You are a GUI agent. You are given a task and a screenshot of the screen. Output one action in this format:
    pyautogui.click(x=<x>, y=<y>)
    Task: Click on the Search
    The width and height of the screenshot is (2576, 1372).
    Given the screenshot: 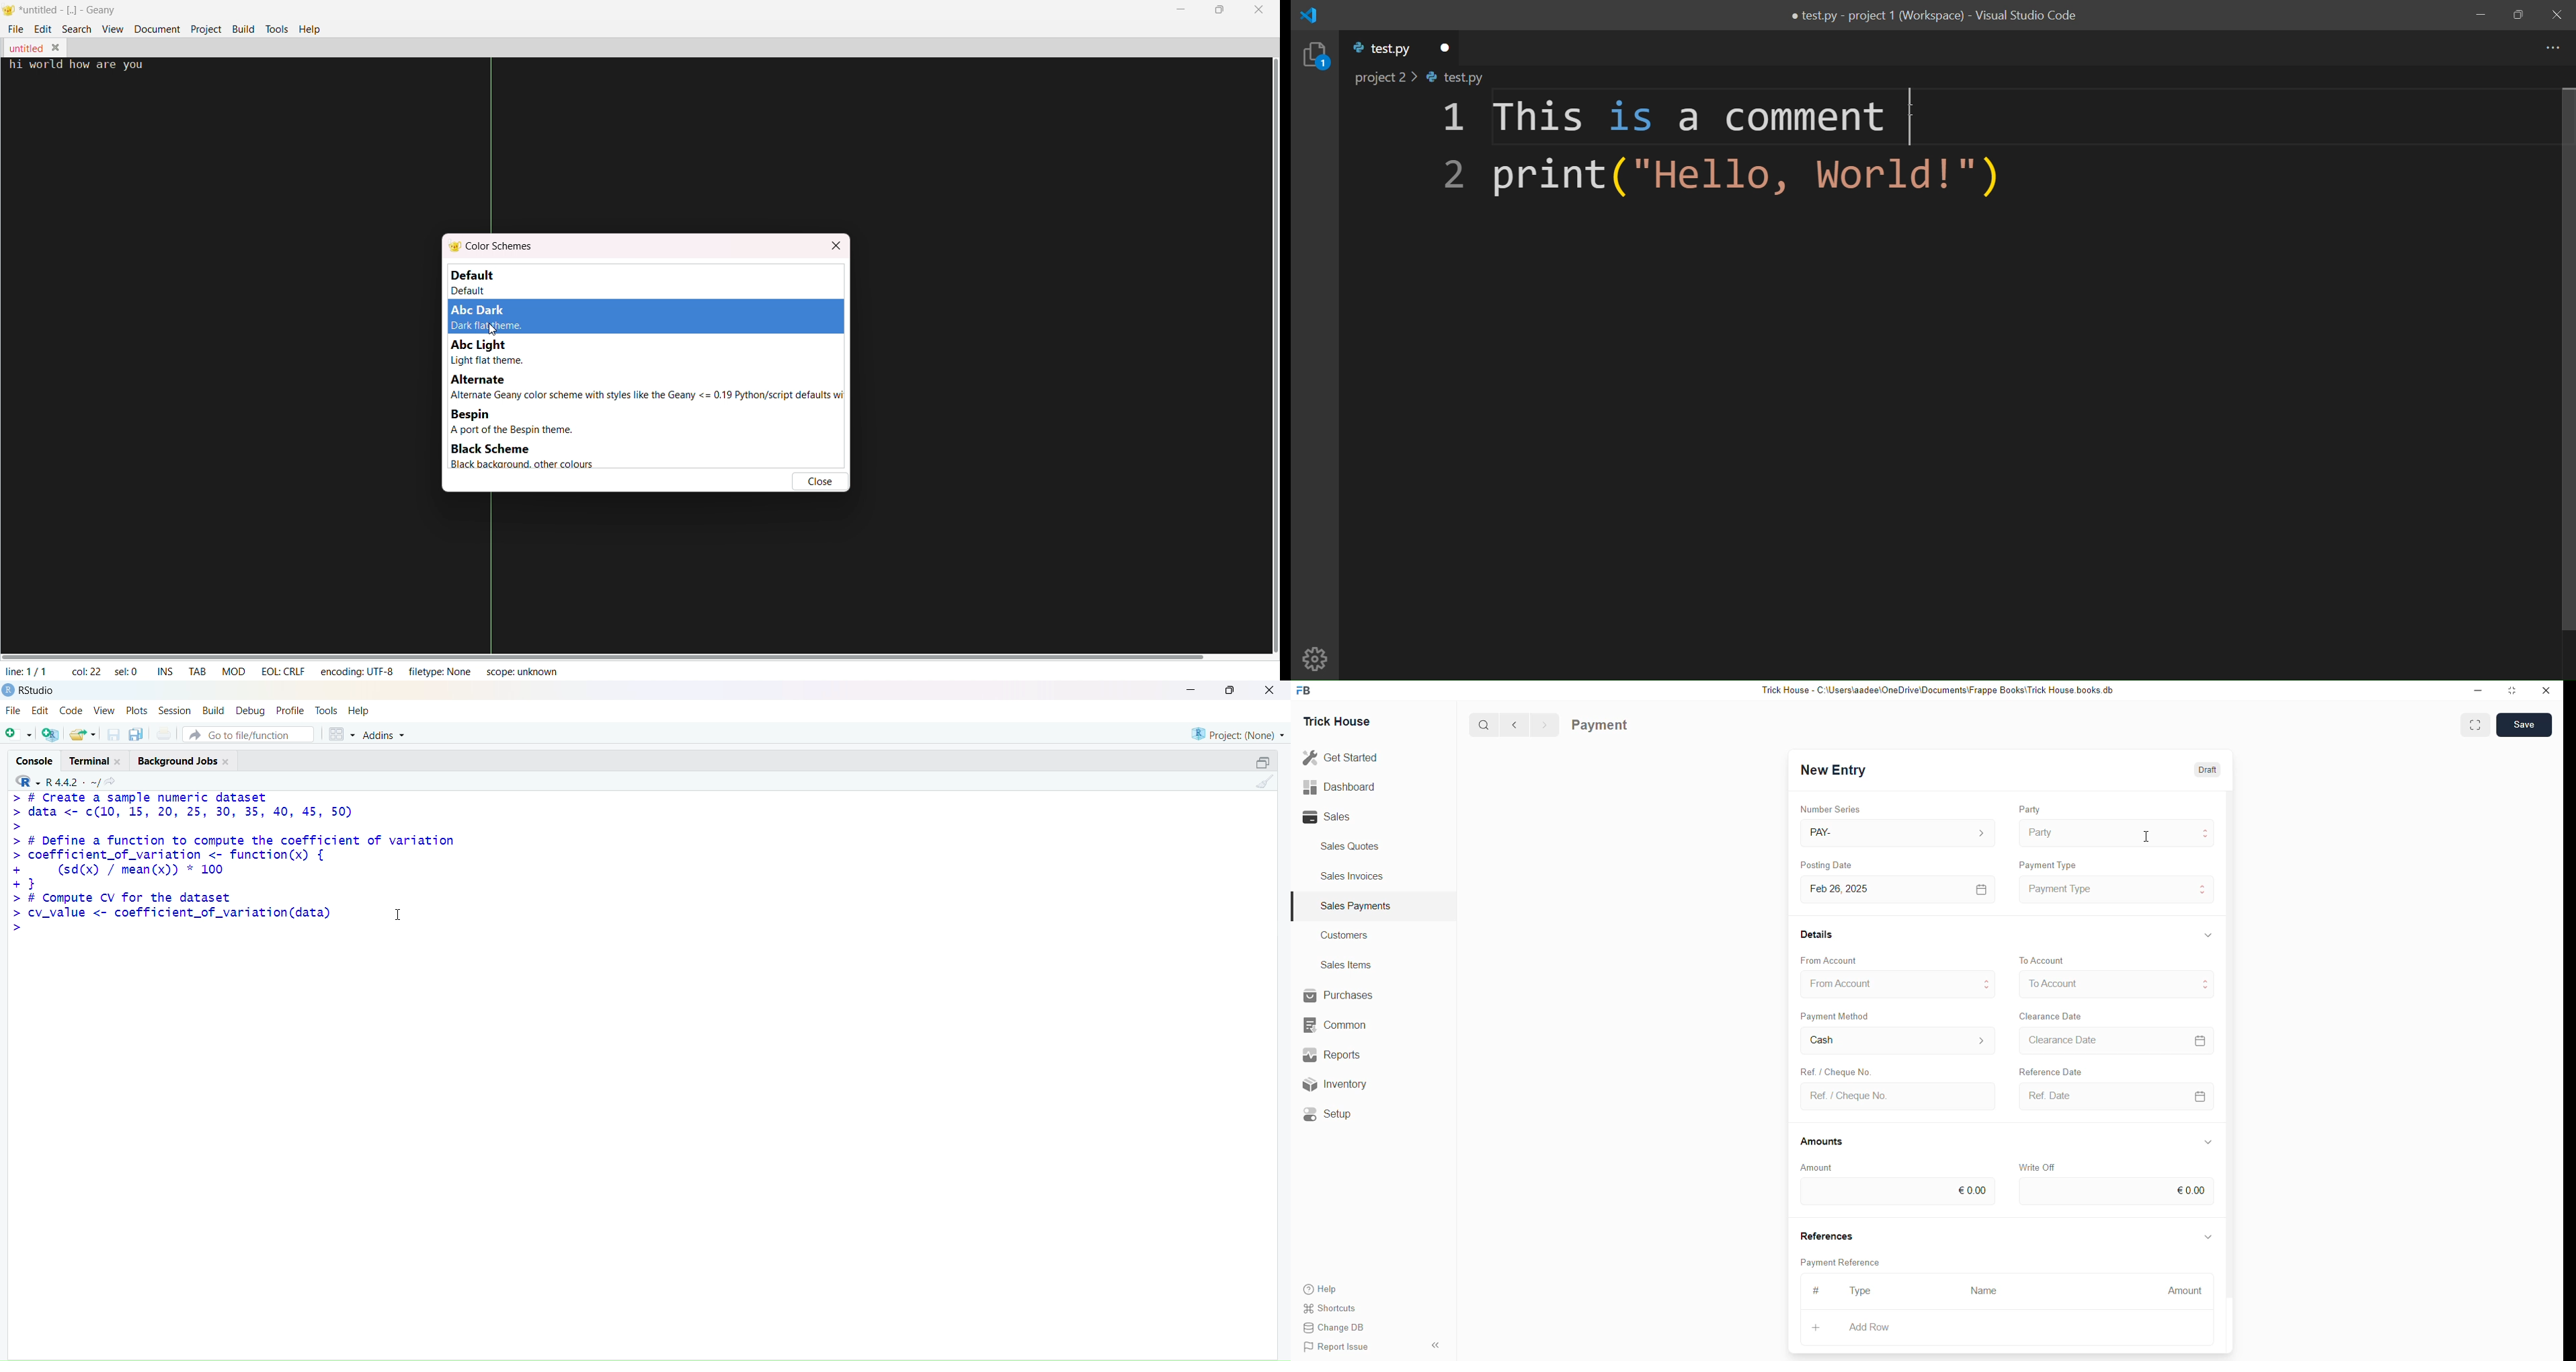 What is the action you would take?
    pyautogui.click(x=1484, y=724)
    